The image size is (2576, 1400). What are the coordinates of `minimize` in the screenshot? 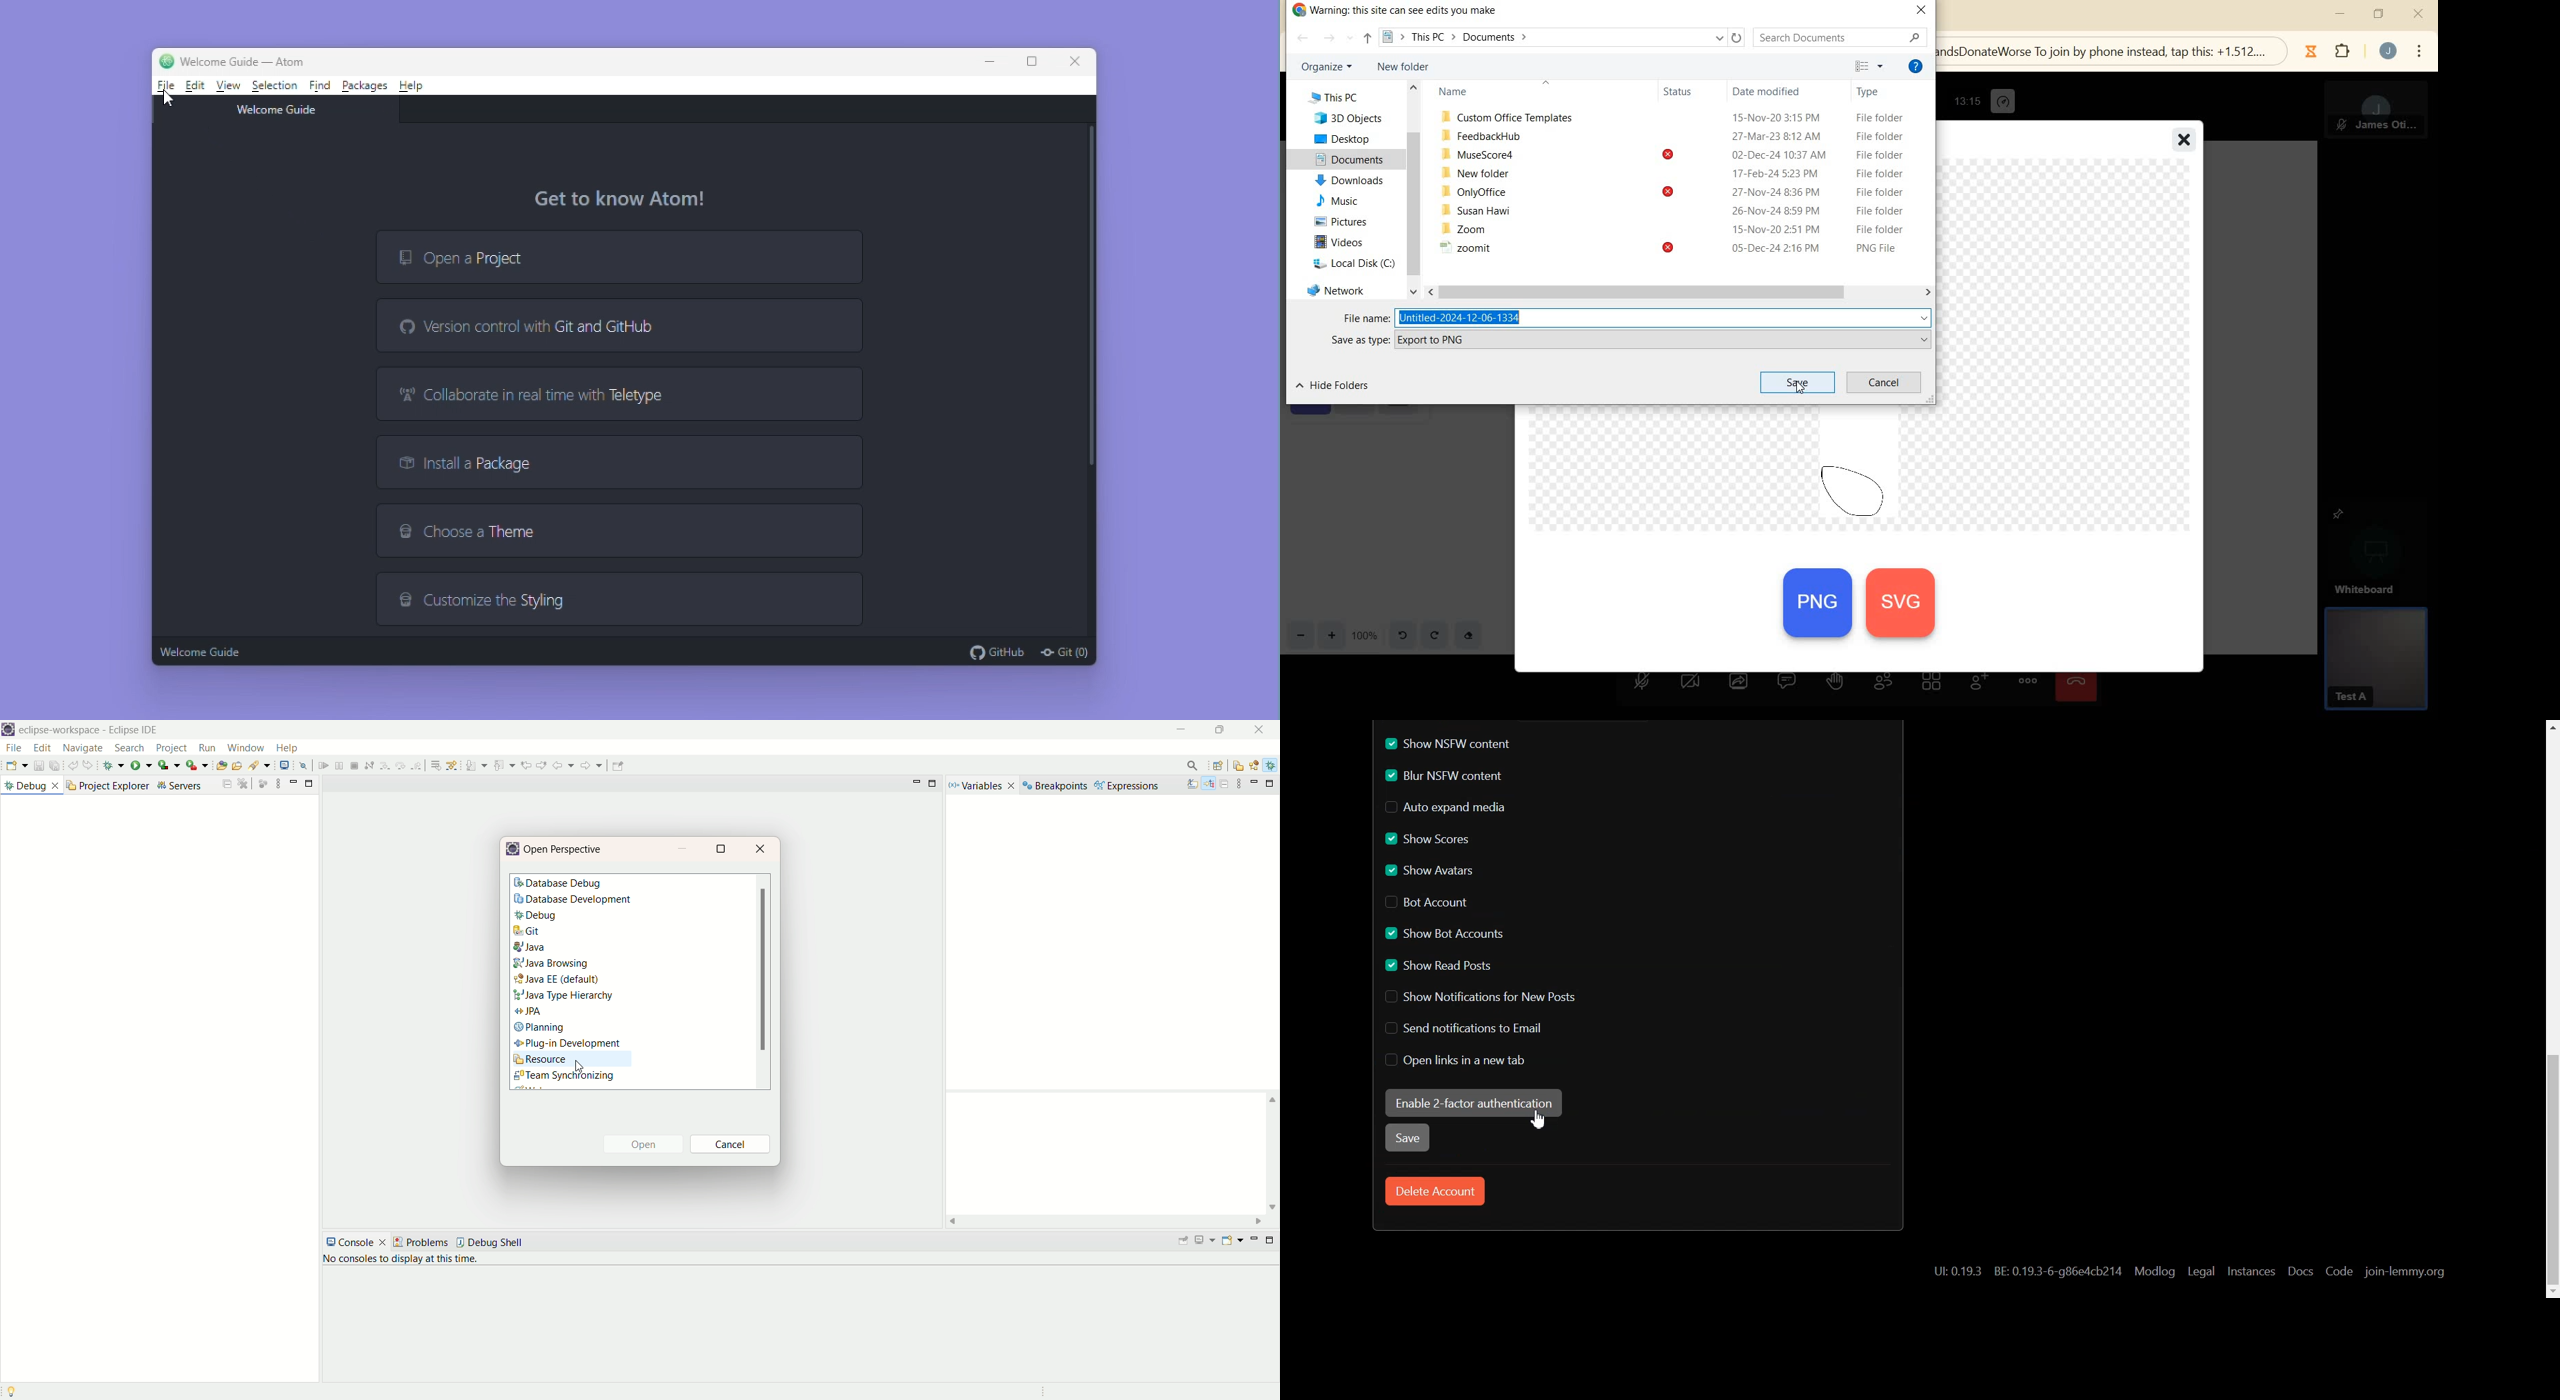 It's located at (2340, 13).